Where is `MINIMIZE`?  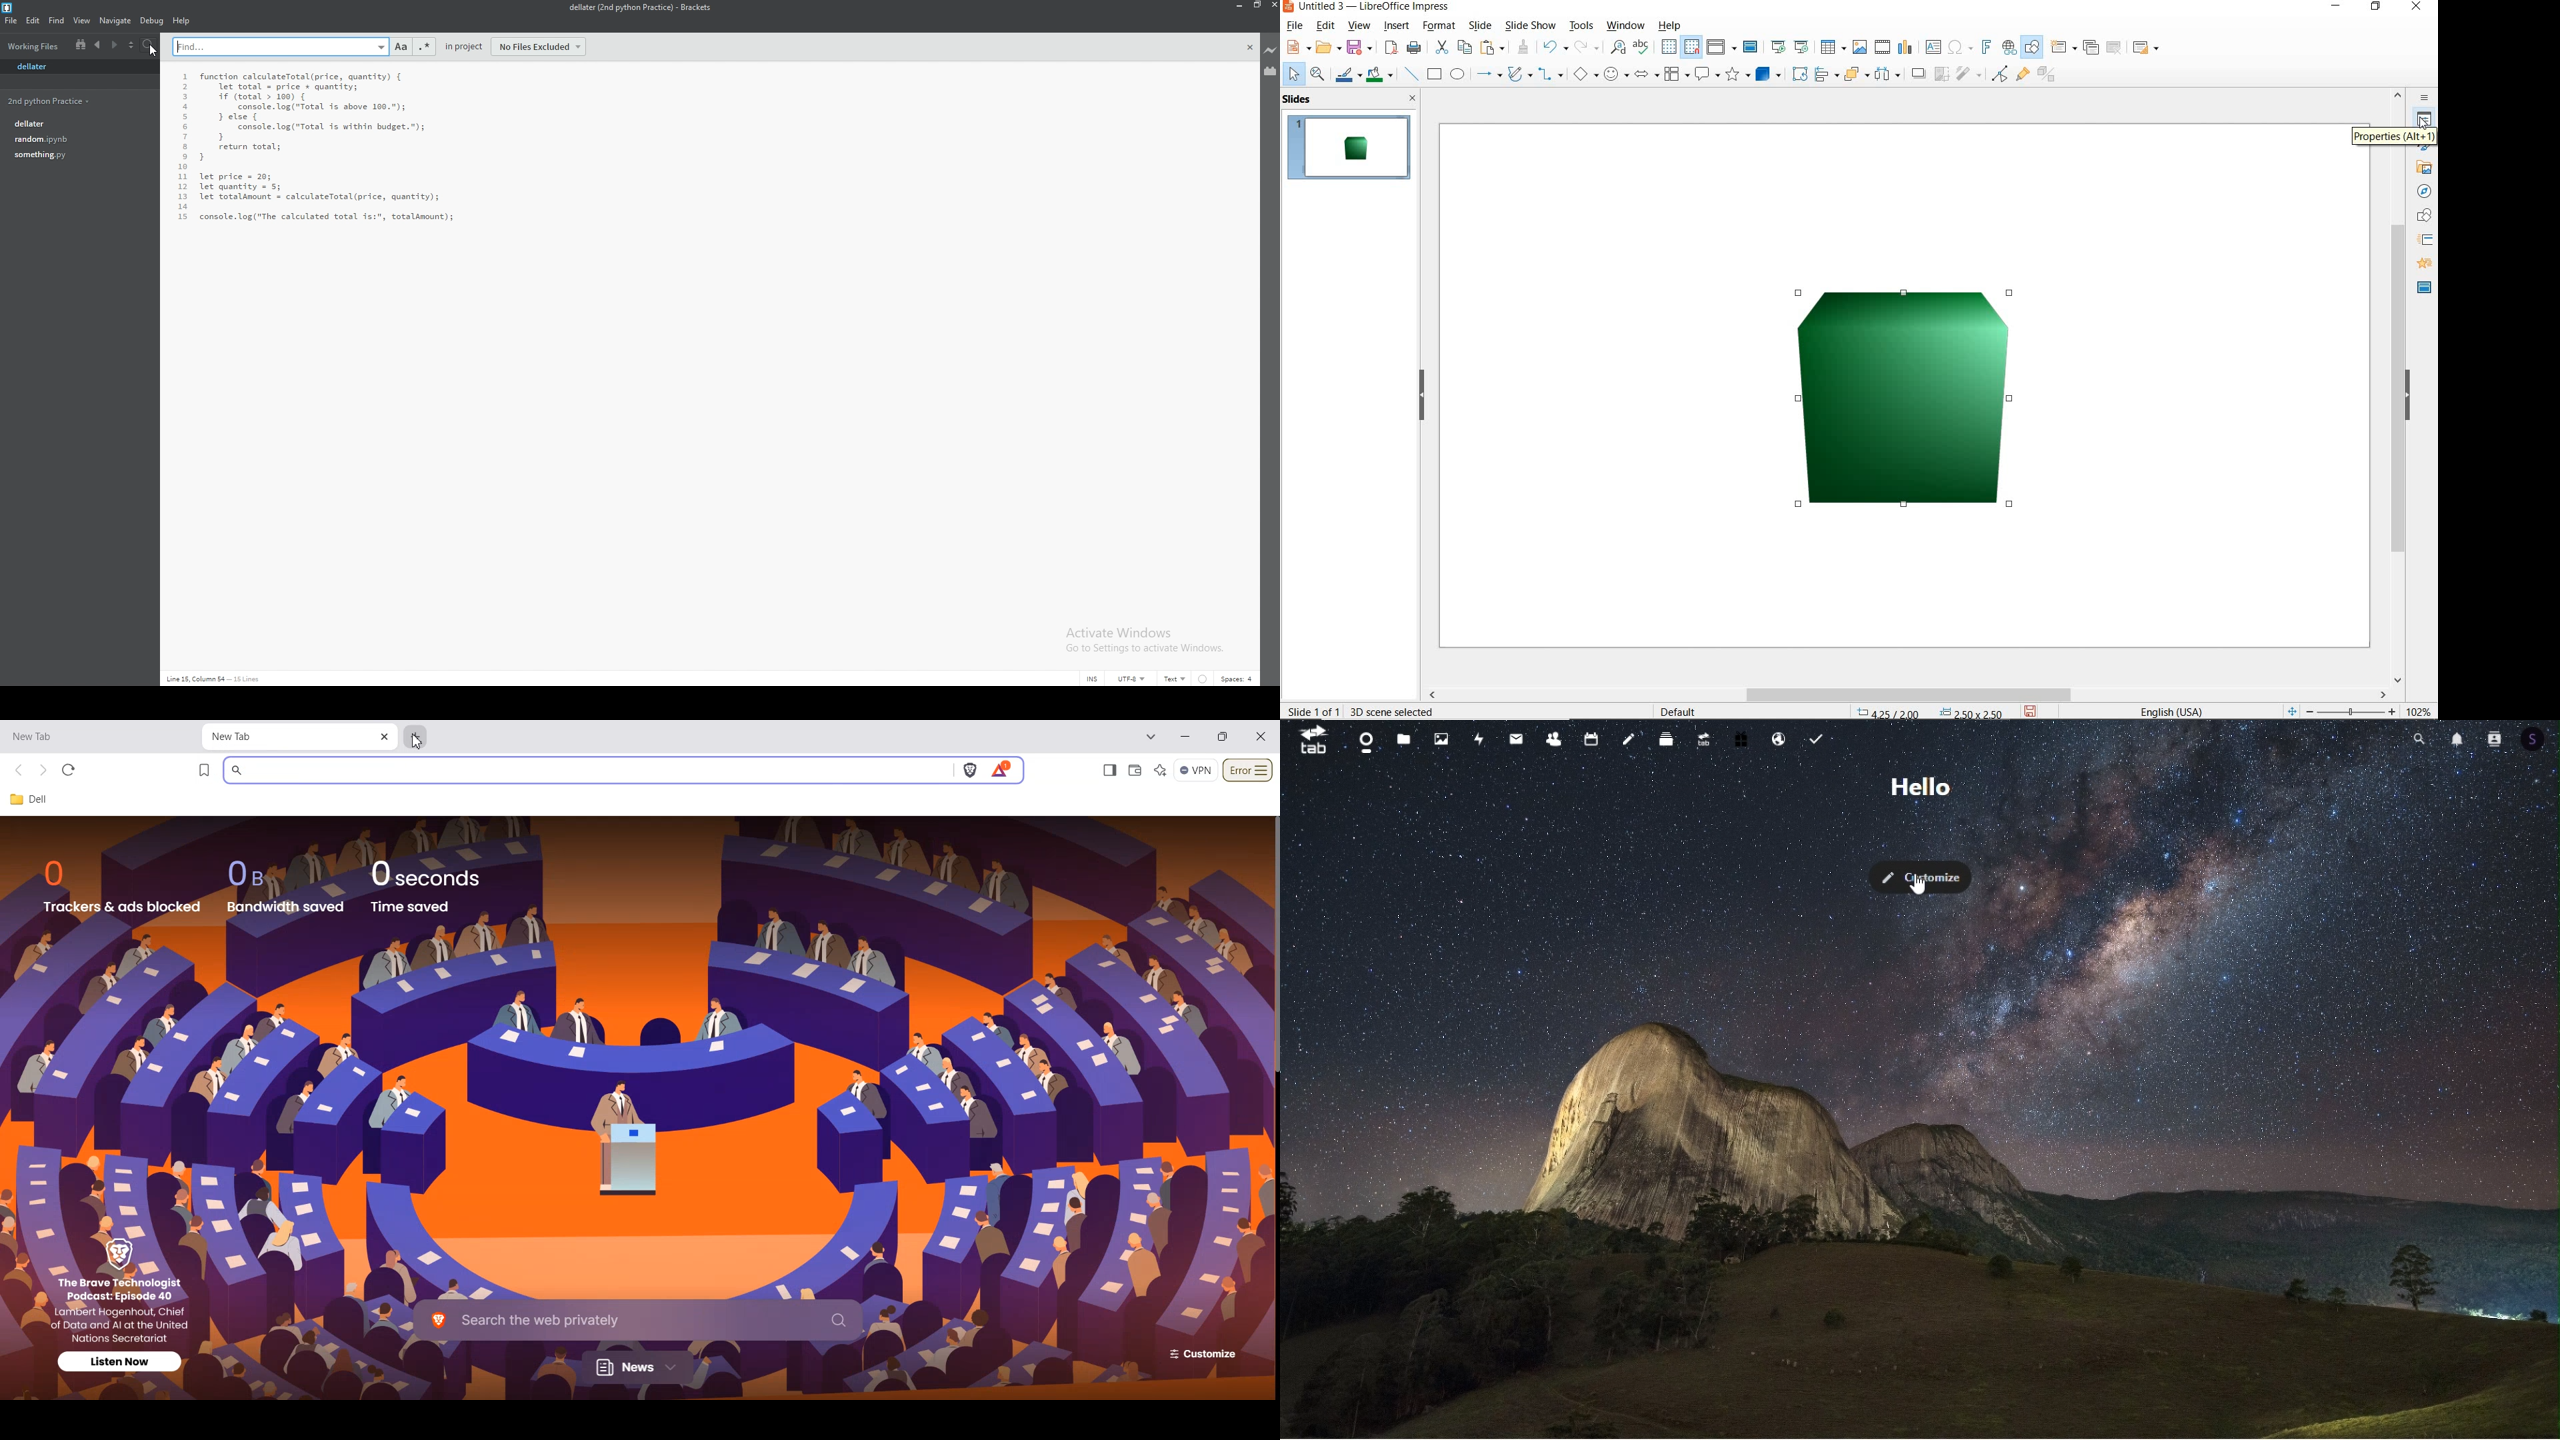 MINIMIZE is located at coordinates (2339, 6).